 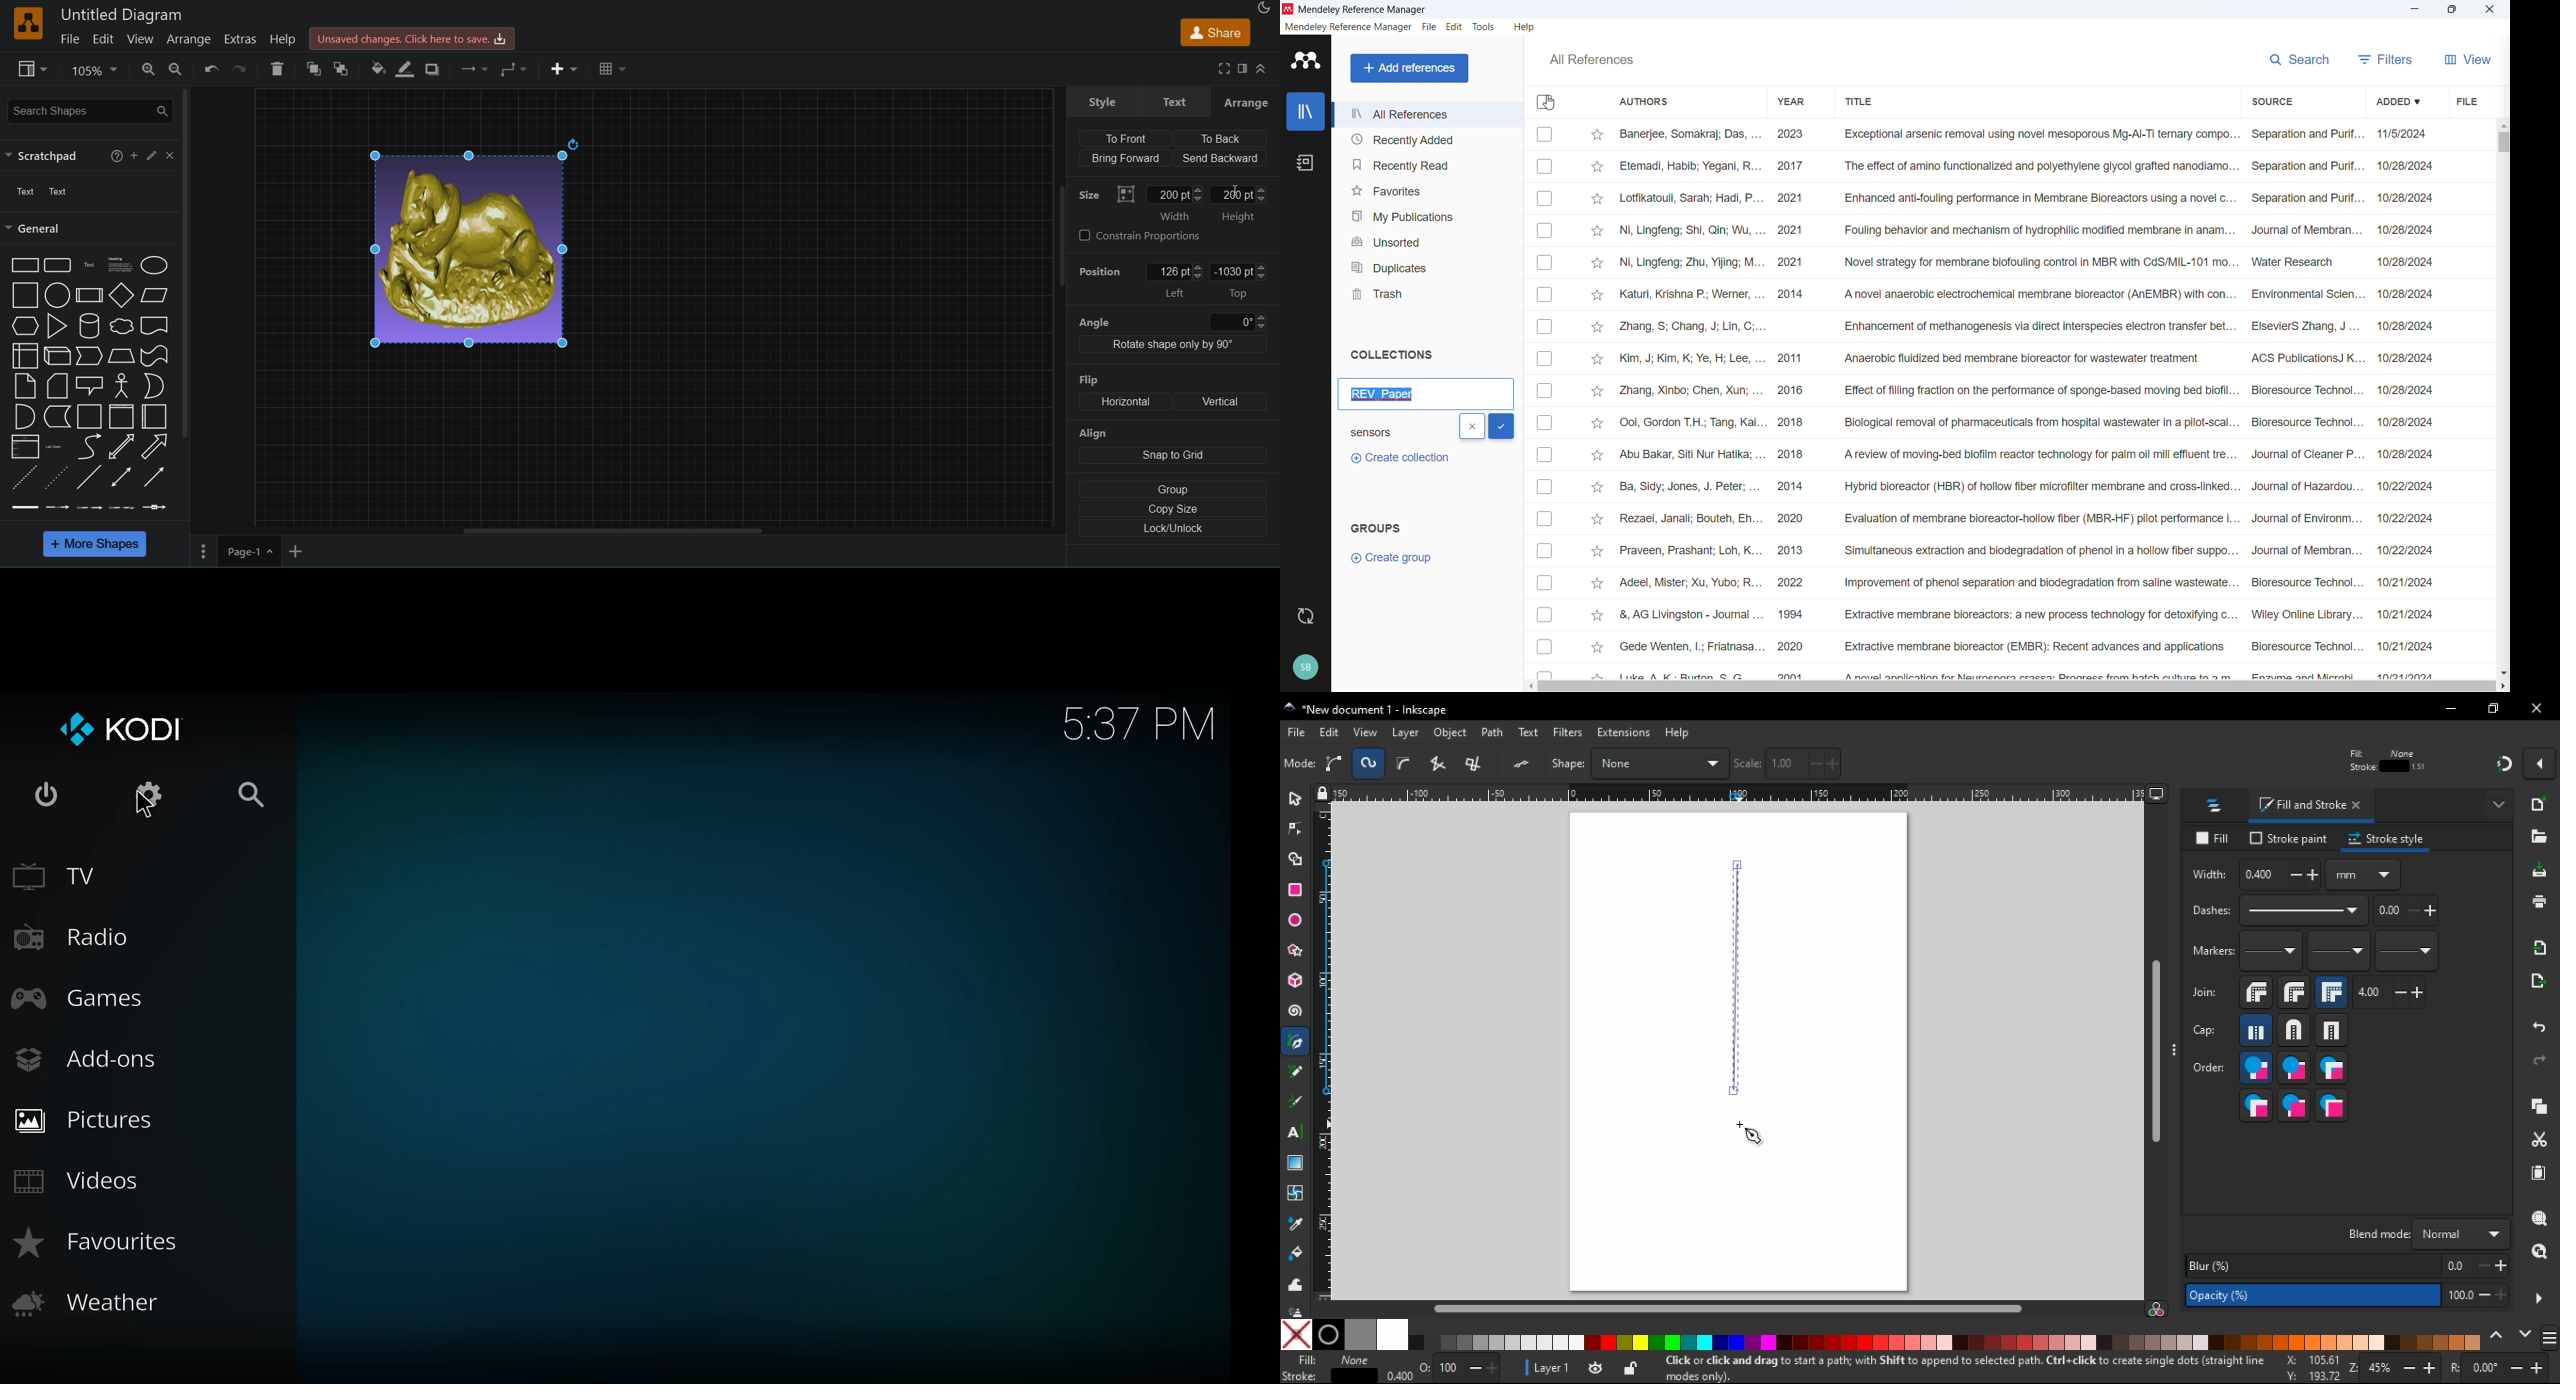 I want to click on more settings, so click(x=2539, y=1299).